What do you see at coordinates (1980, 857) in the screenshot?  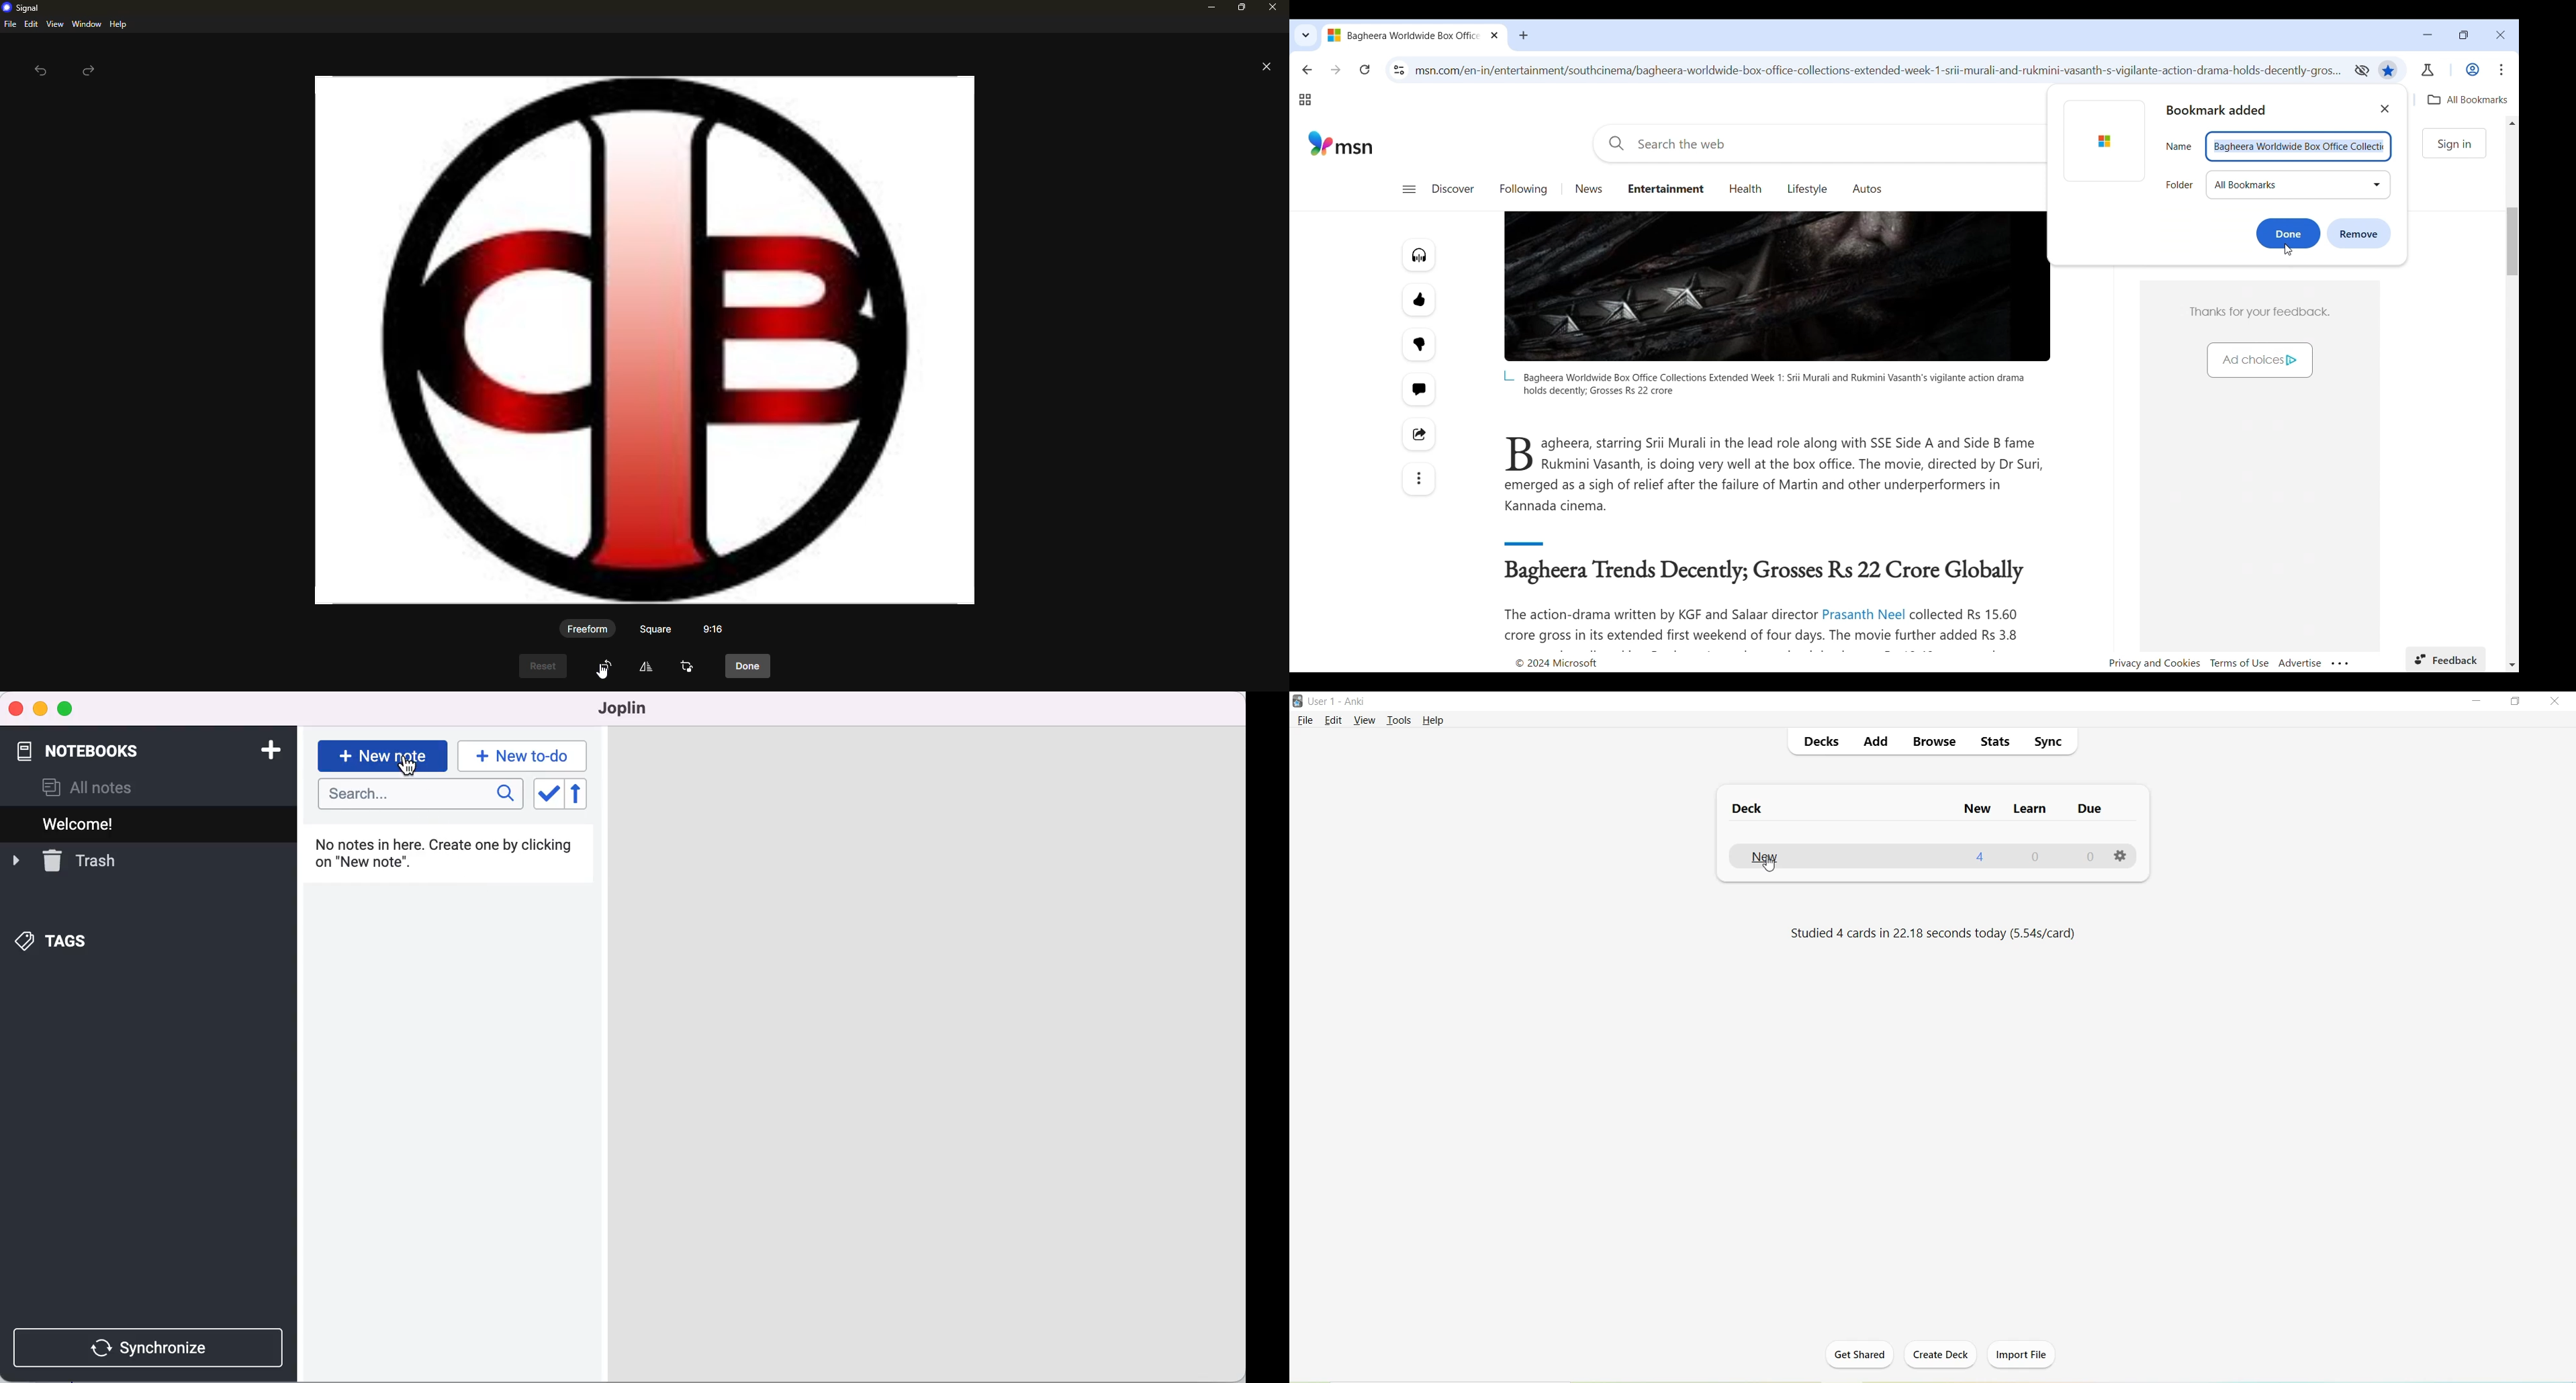 I see `4` at bounding box center [1980, 857].